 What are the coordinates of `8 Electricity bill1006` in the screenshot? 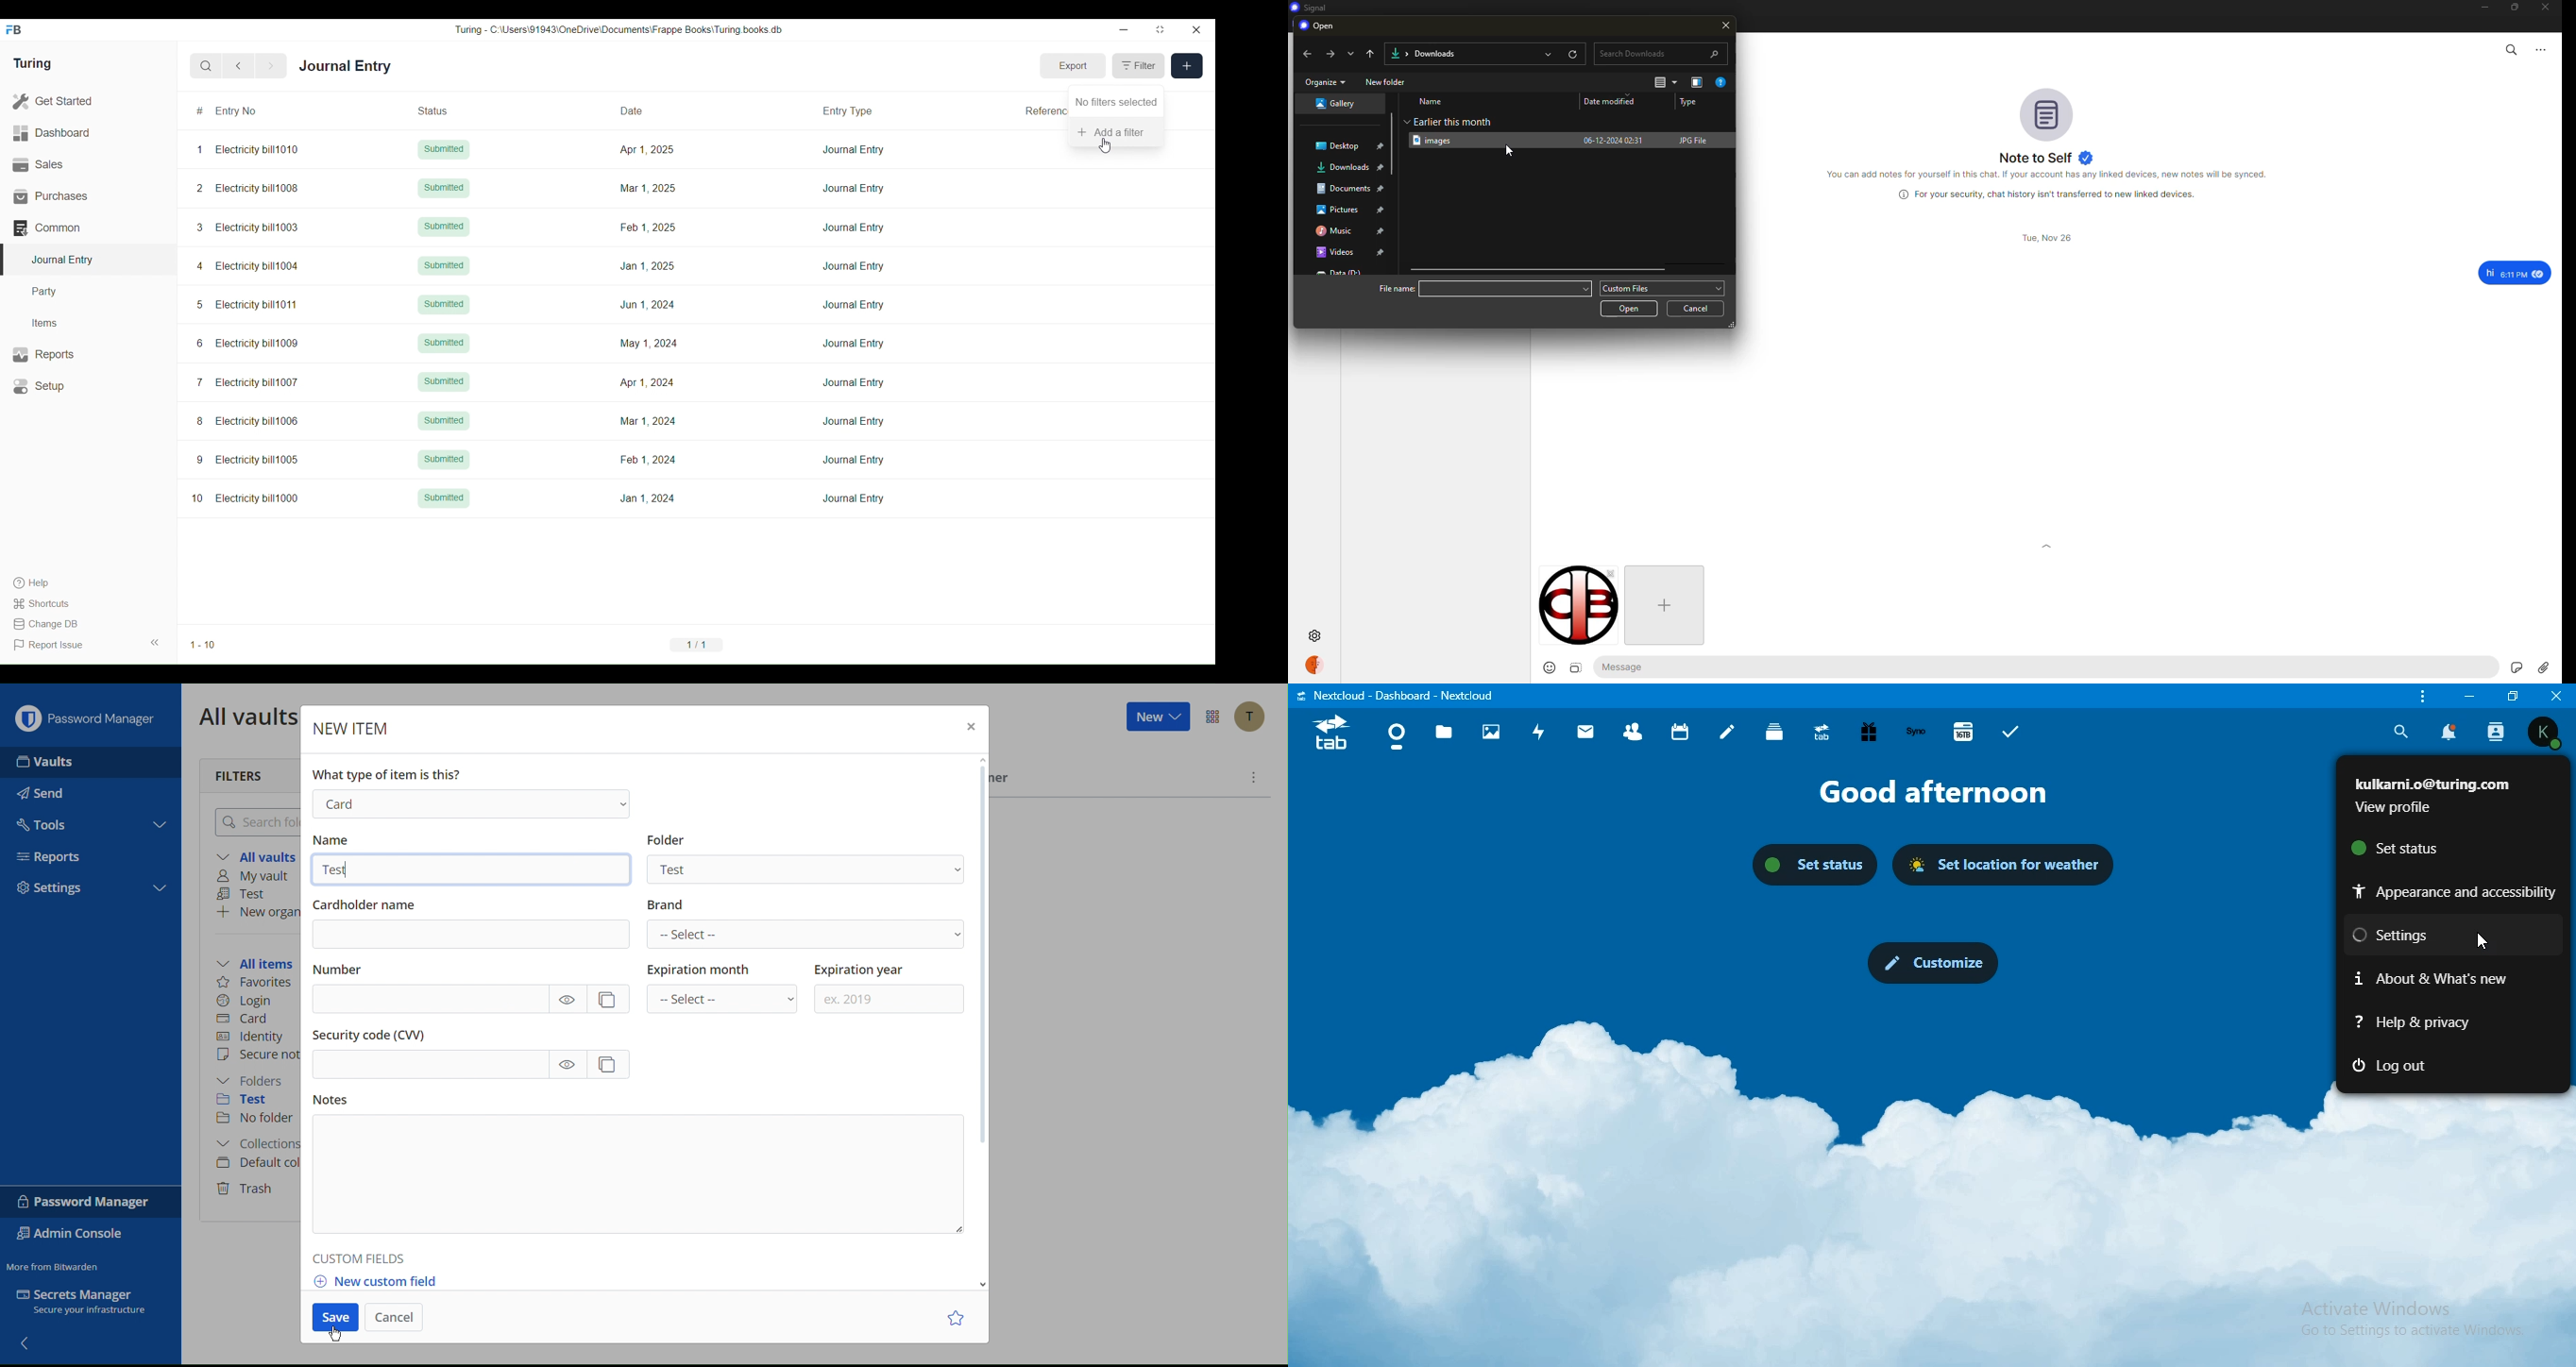 It's located at (248, 421).